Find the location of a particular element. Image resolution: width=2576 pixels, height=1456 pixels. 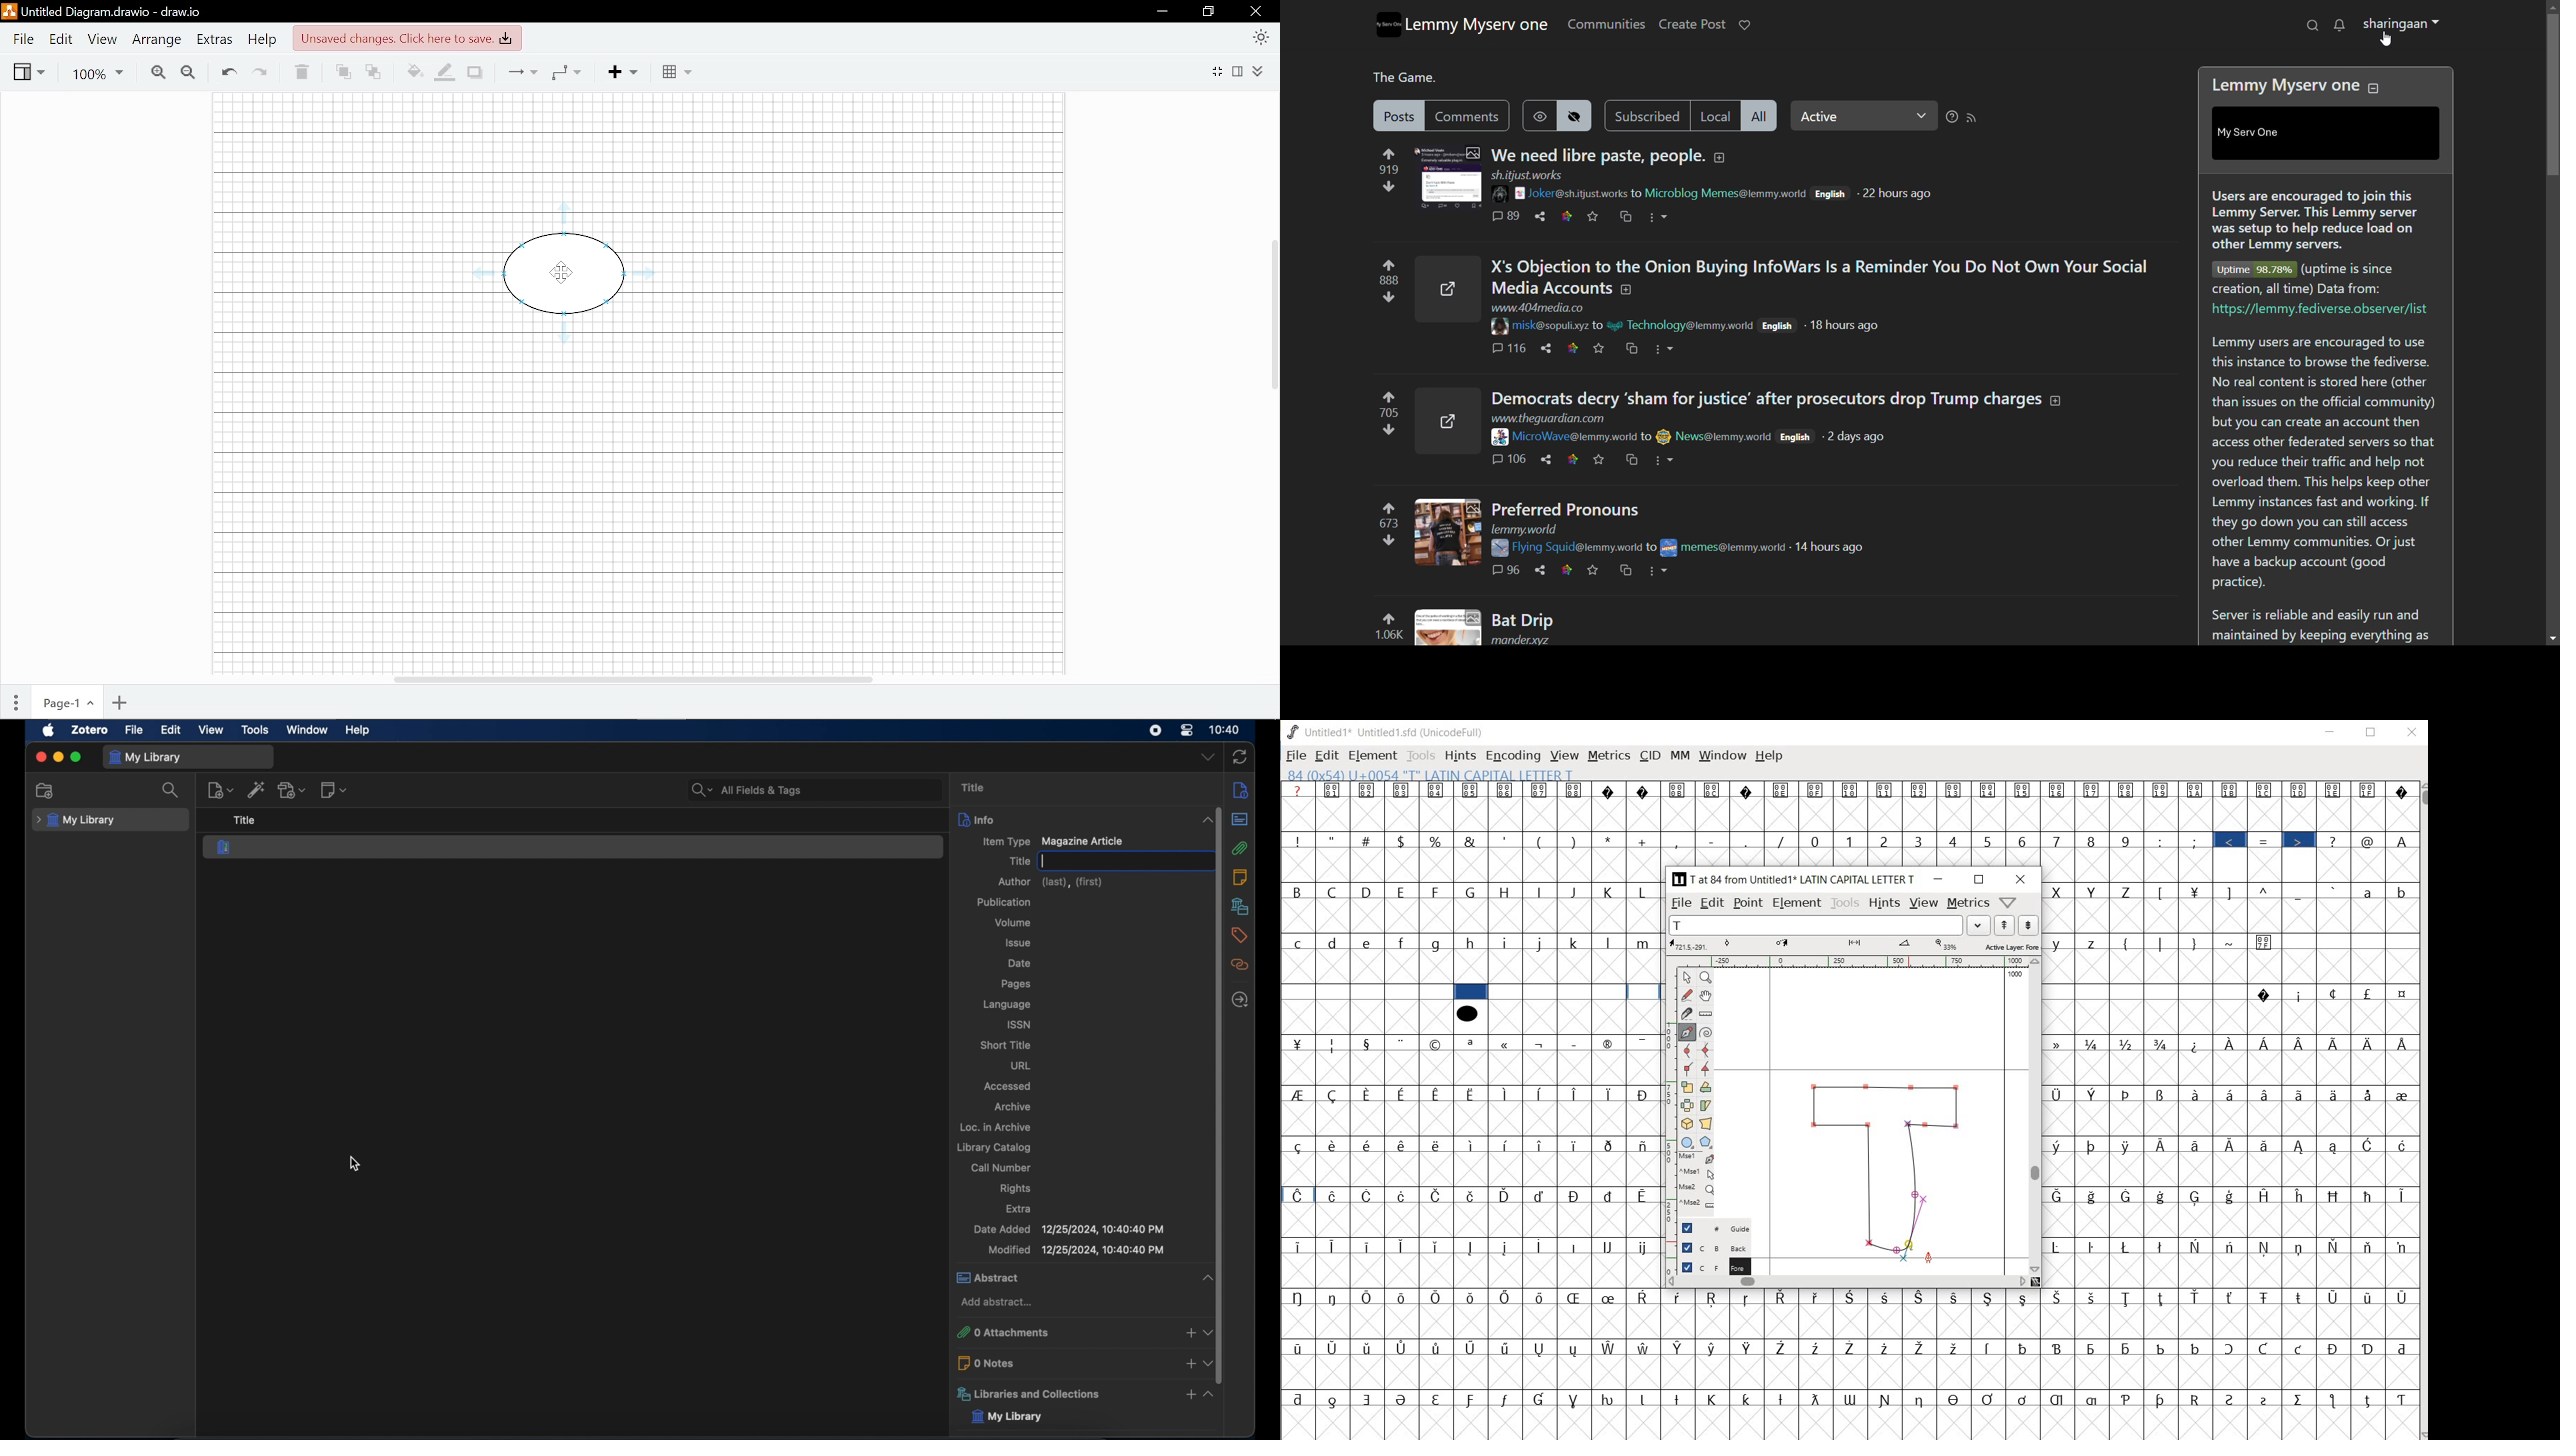

Symbol is located at coordinates (2094, 1298).